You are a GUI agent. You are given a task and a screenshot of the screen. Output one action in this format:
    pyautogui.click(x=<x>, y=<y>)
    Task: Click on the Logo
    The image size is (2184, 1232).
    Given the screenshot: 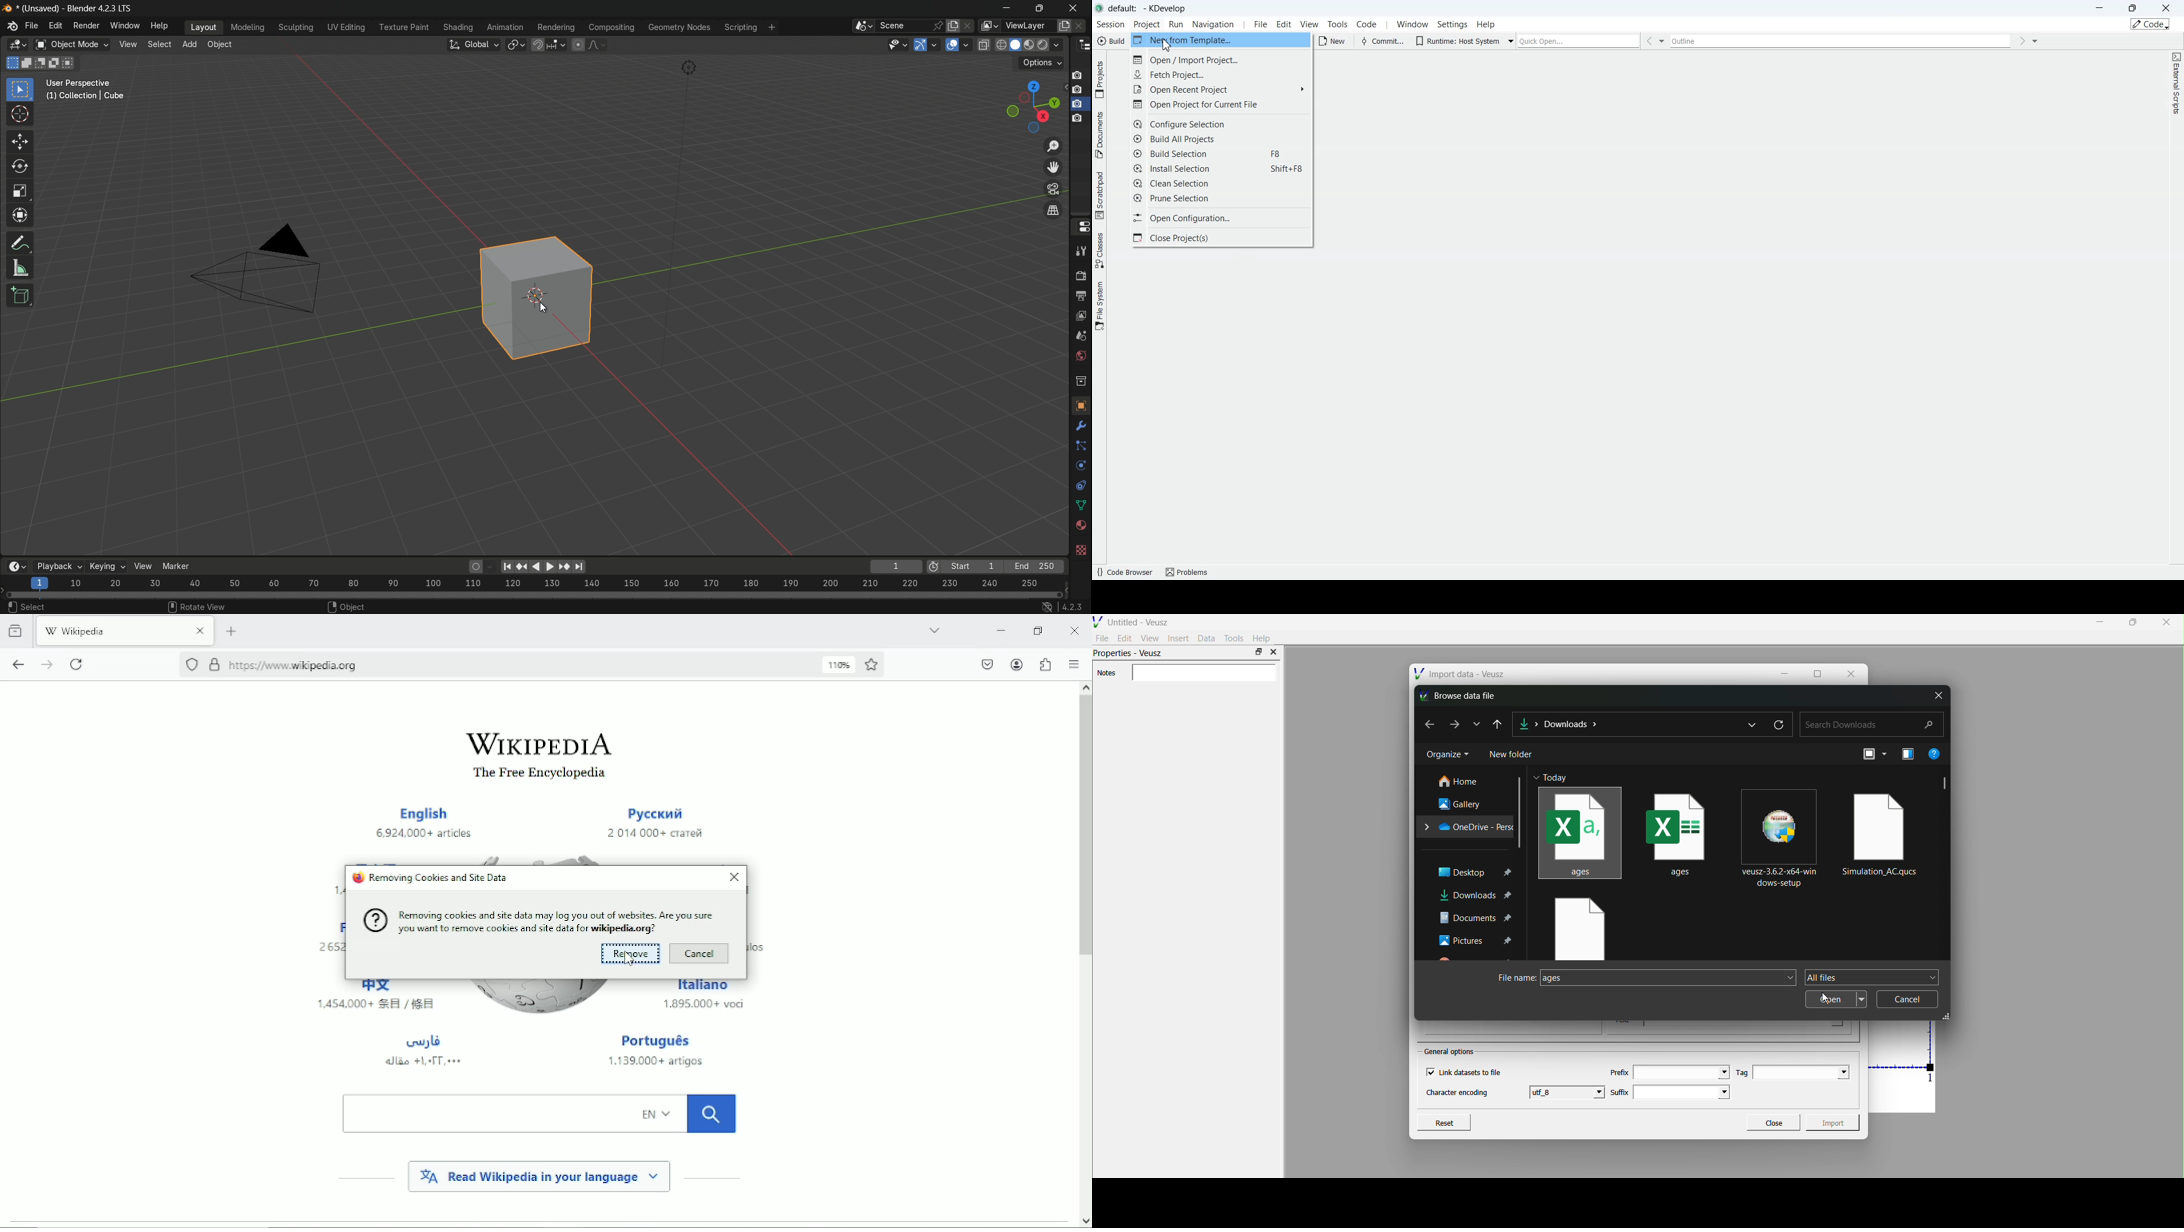 What is the action you would take?
    pyautogui.click(x=9, y=26)
    